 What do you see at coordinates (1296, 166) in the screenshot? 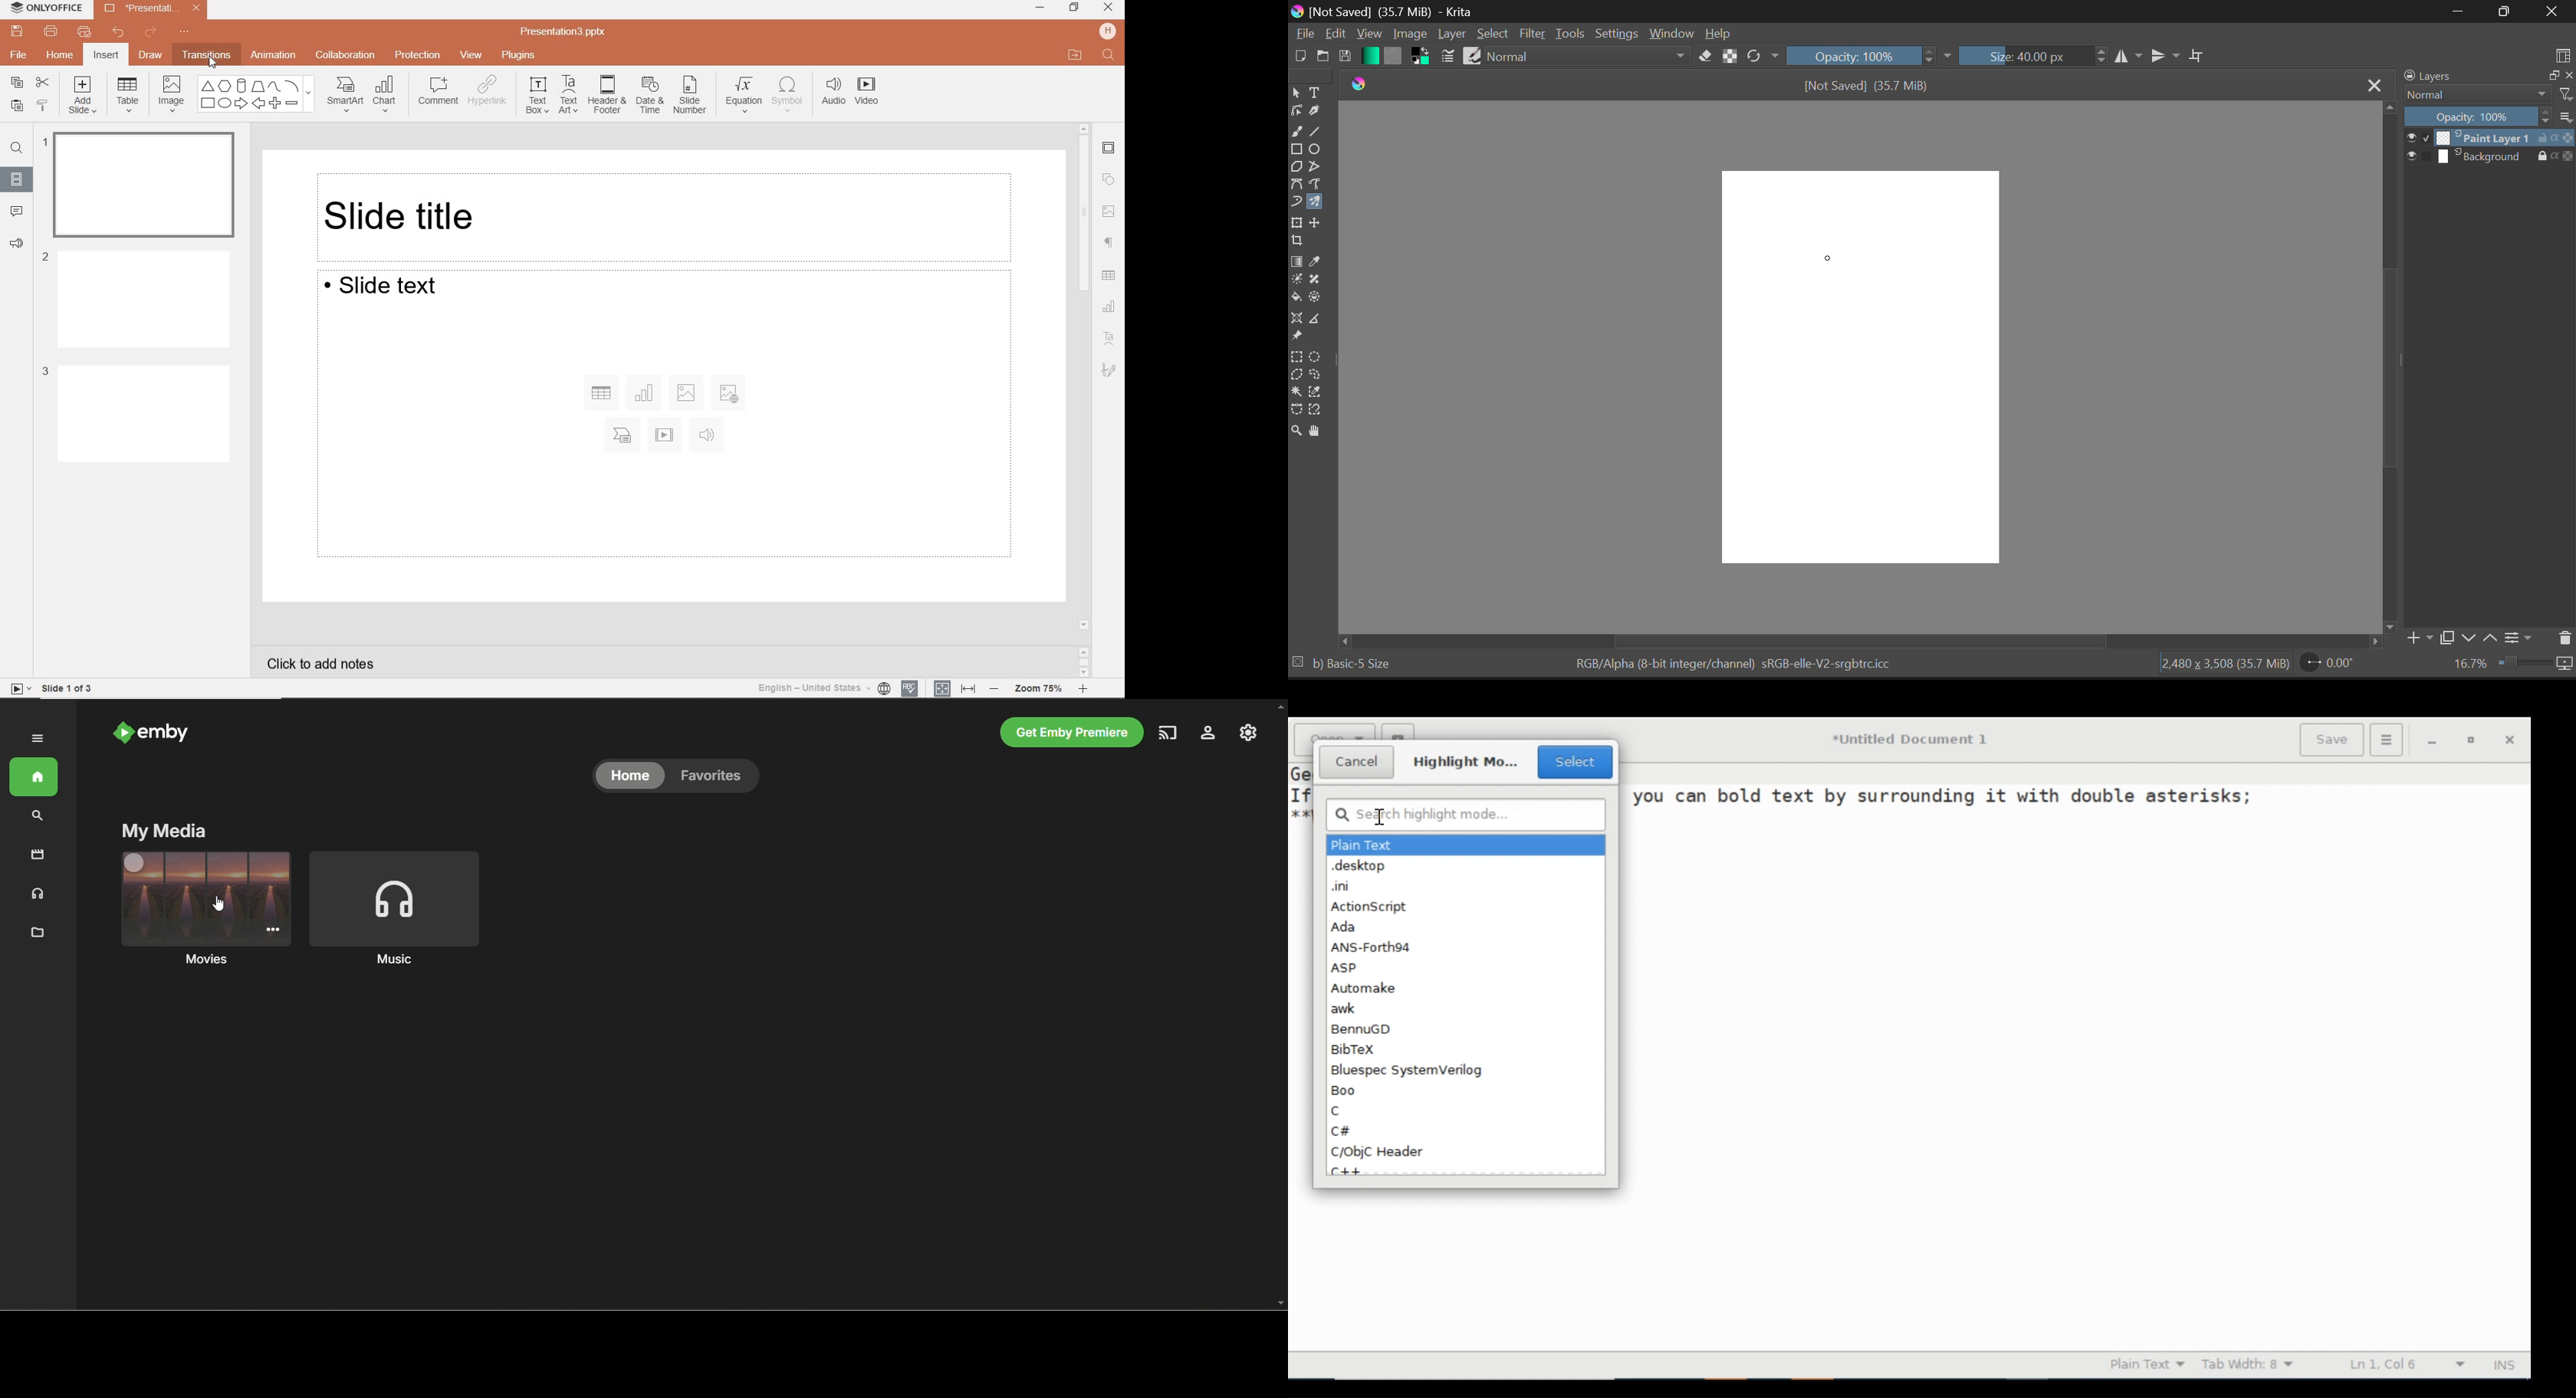
I see `Polygons` at bounding box center [1296, 166].